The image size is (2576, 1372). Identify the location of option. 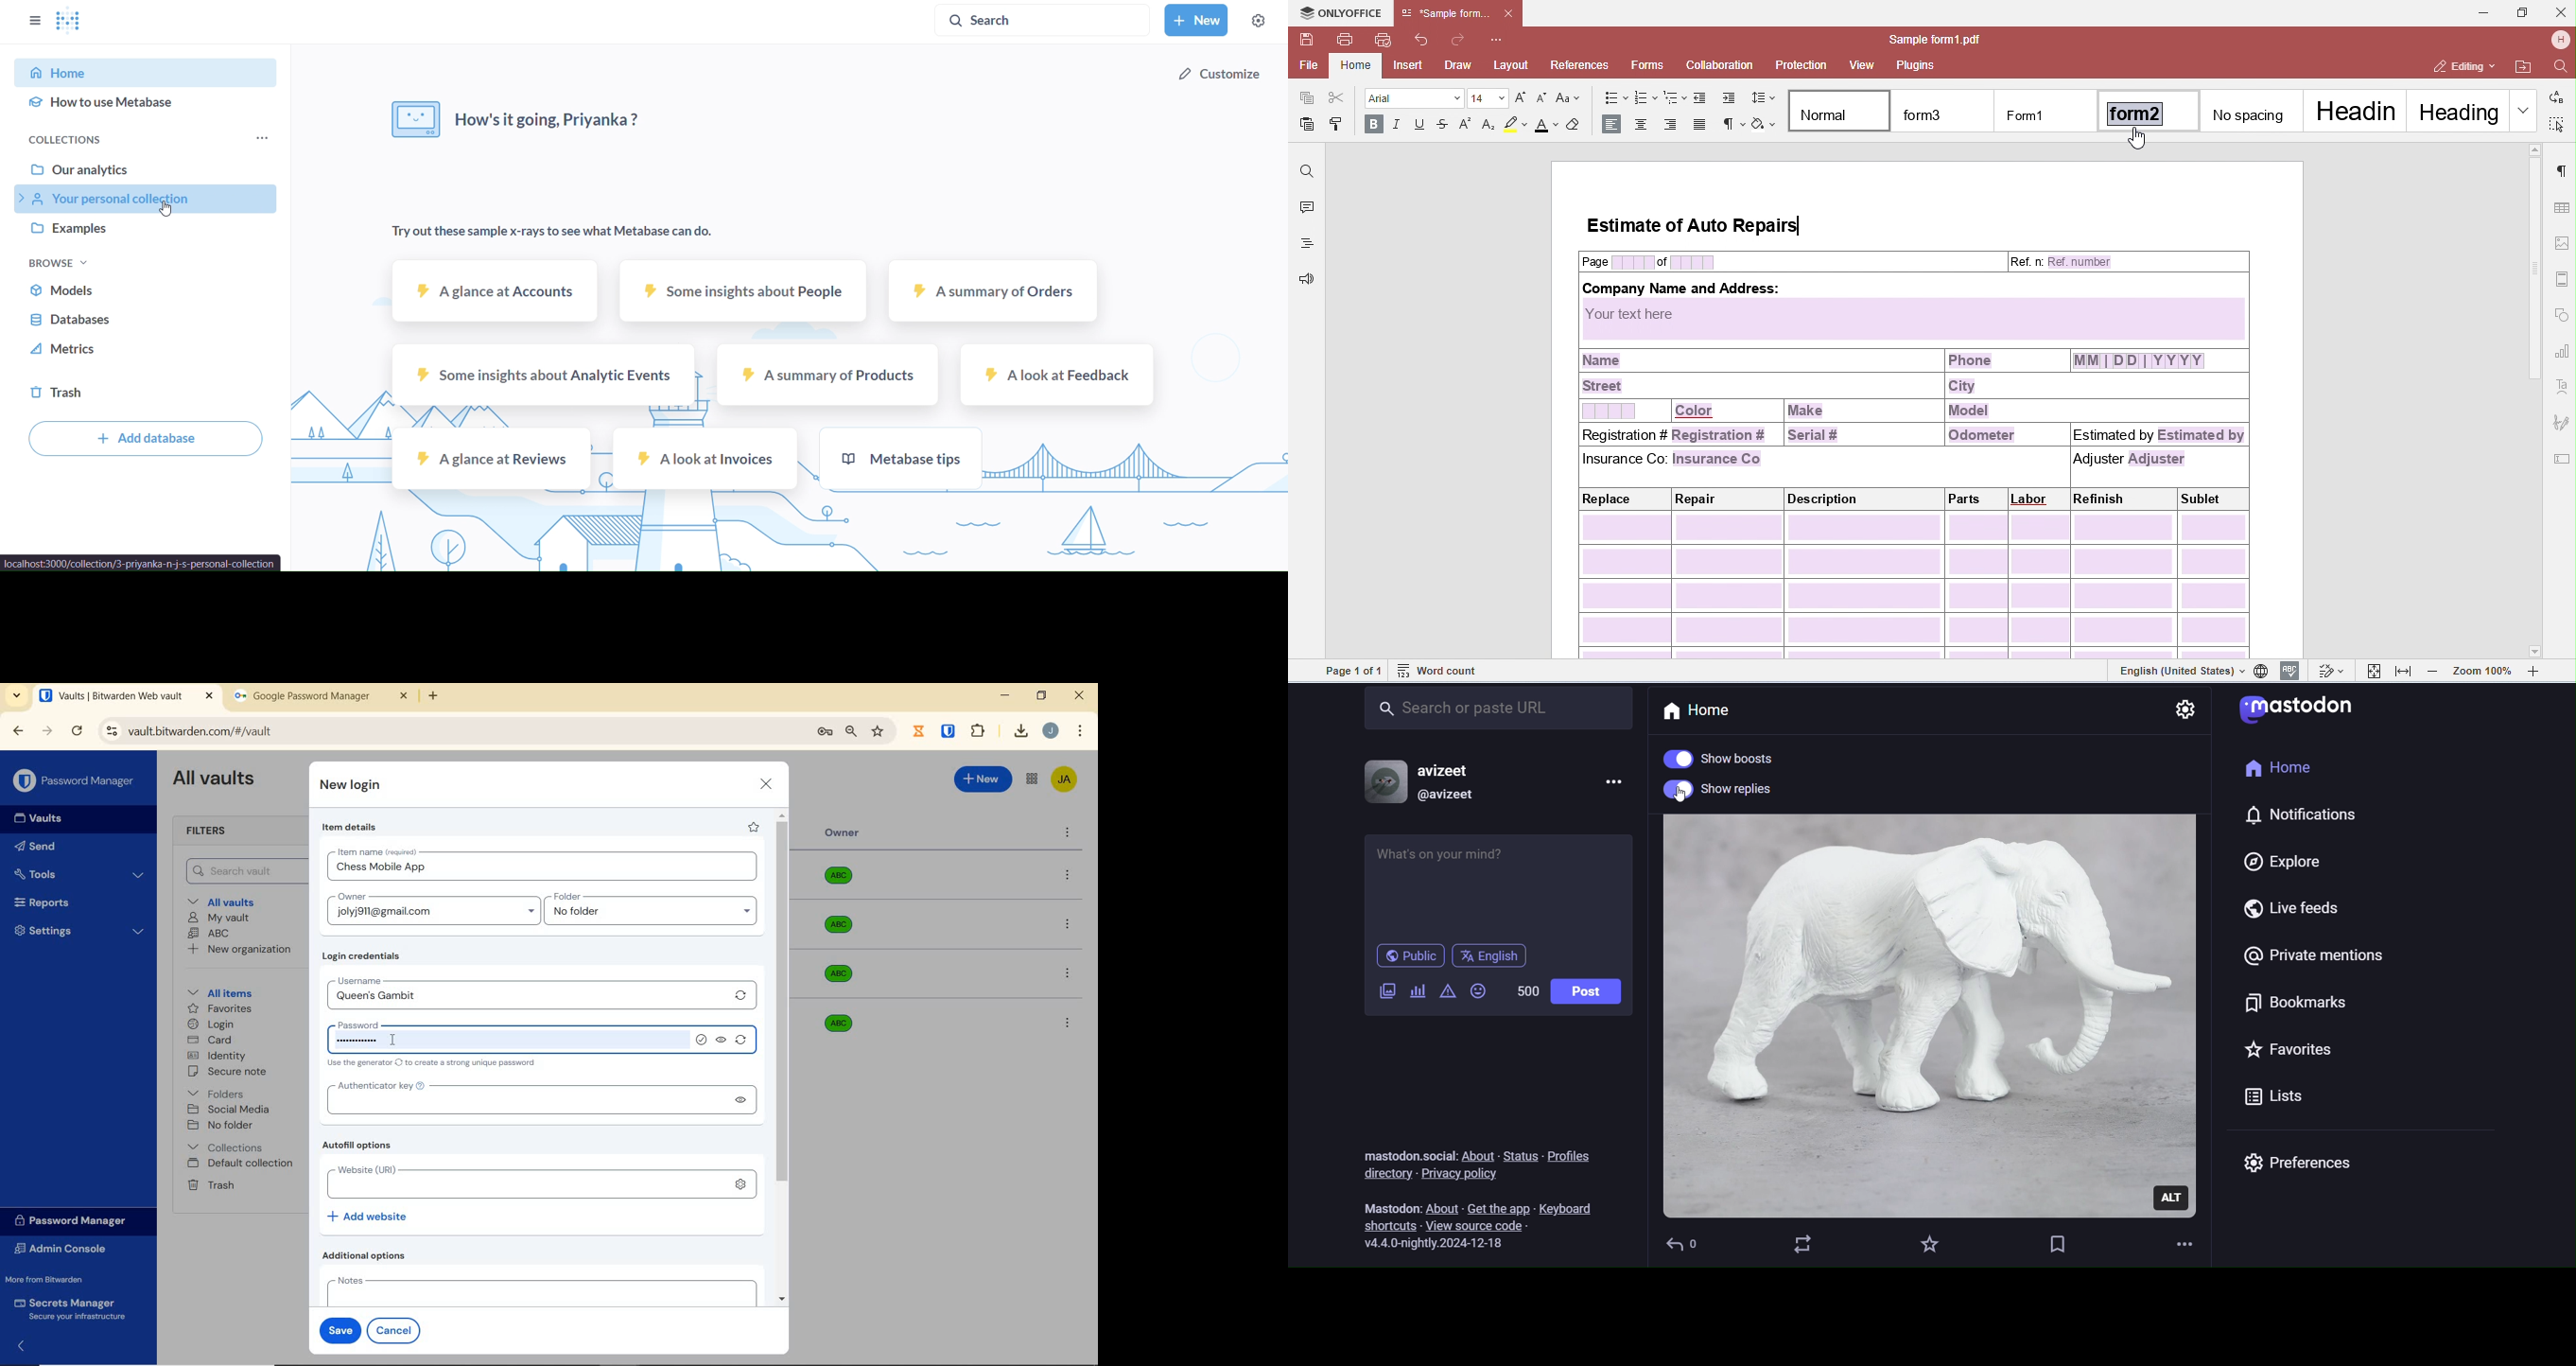
(1067, 1022).